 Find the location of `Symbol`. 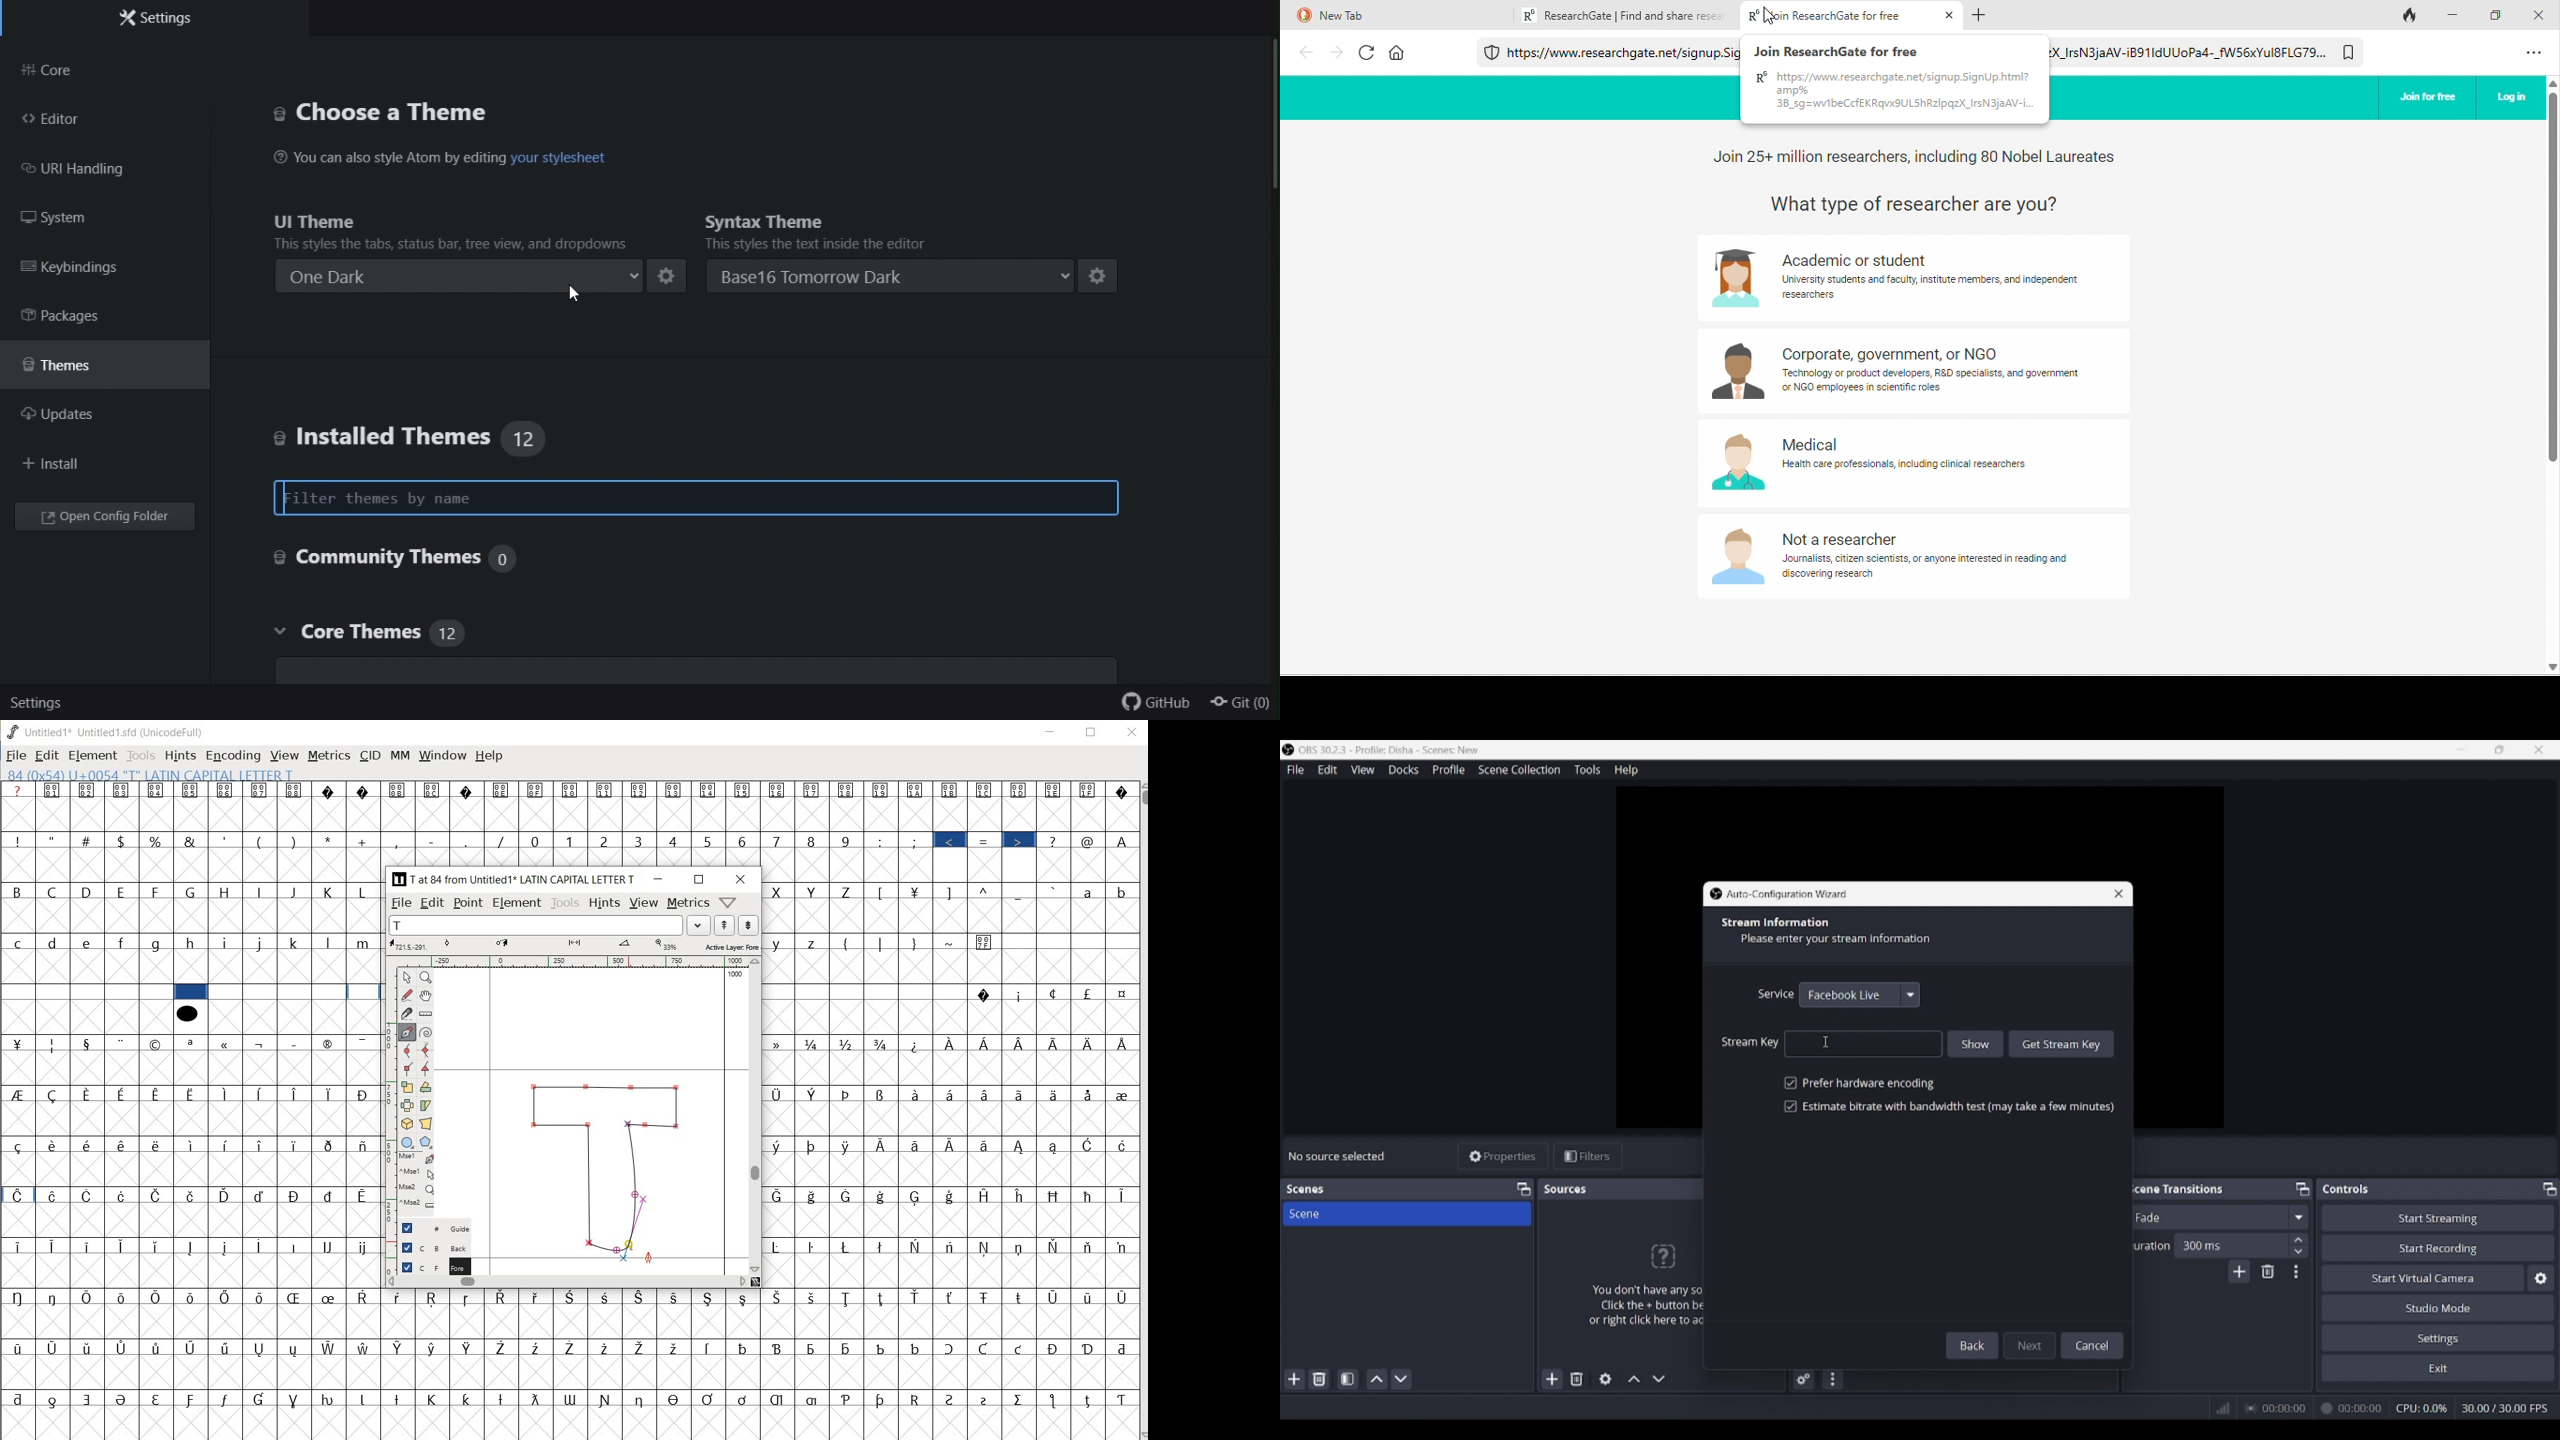

Symbol is located at coordinates (228, 1196).